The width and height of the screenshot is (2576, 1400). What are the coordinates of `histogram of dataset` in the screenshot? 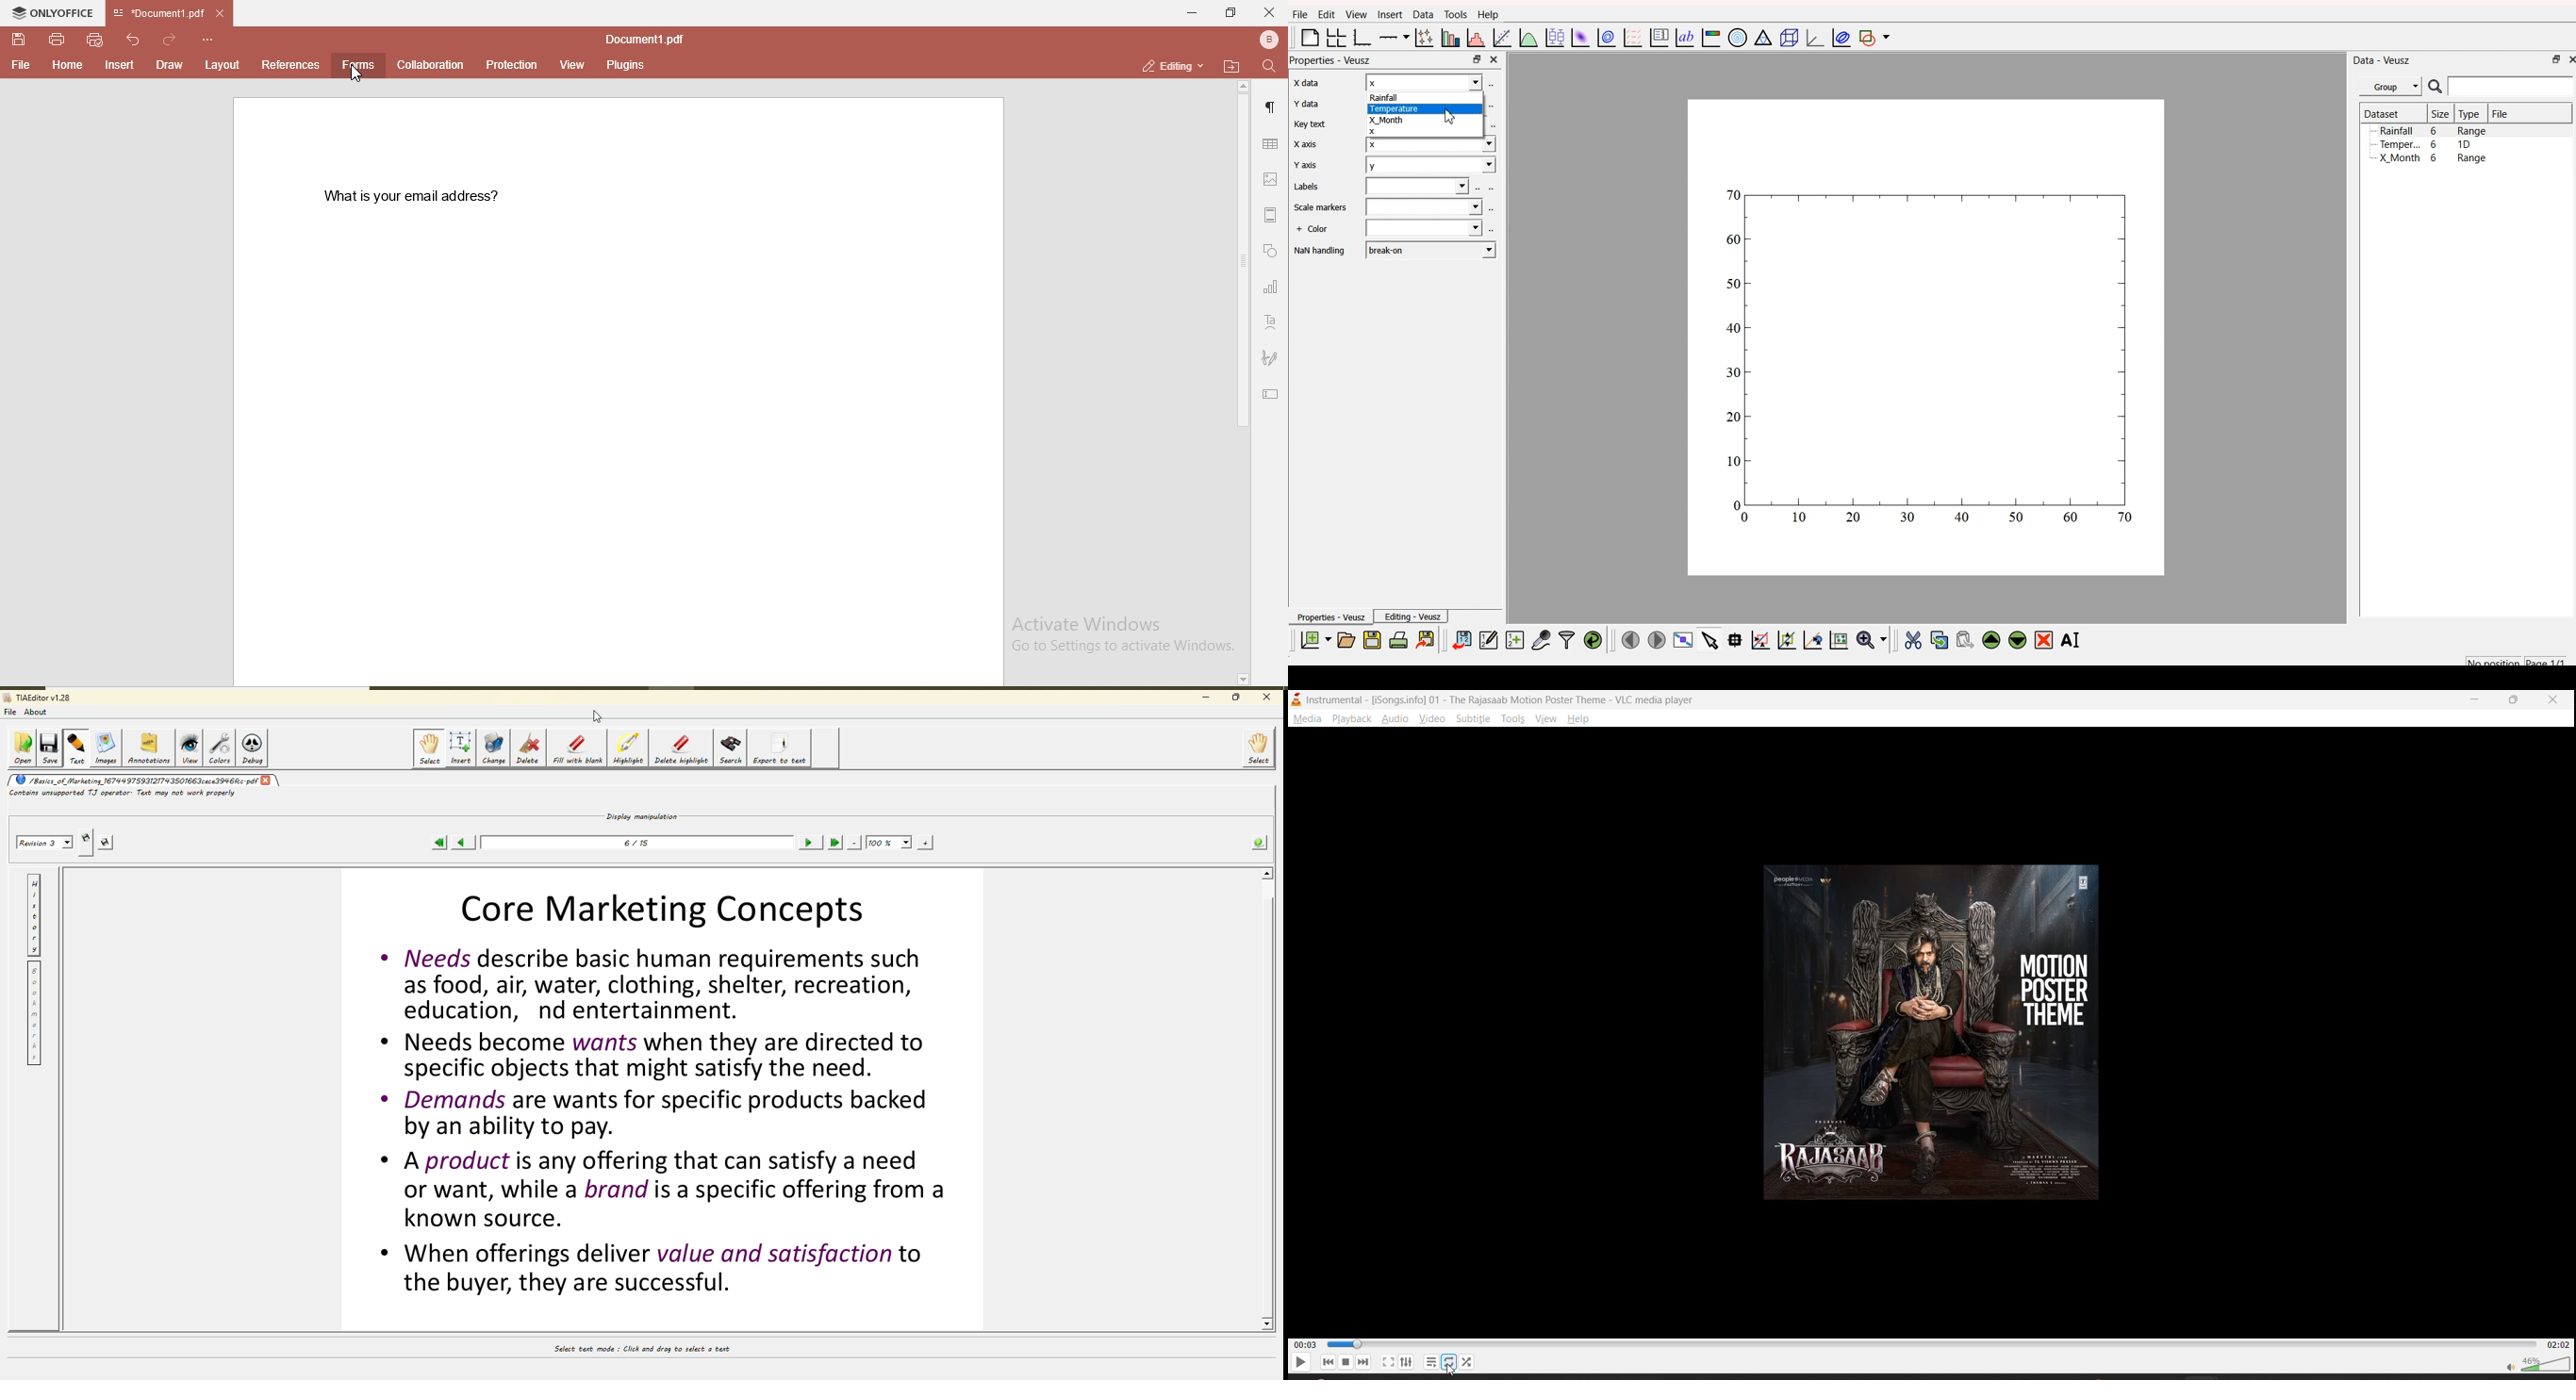 It's located at (1477, 38).